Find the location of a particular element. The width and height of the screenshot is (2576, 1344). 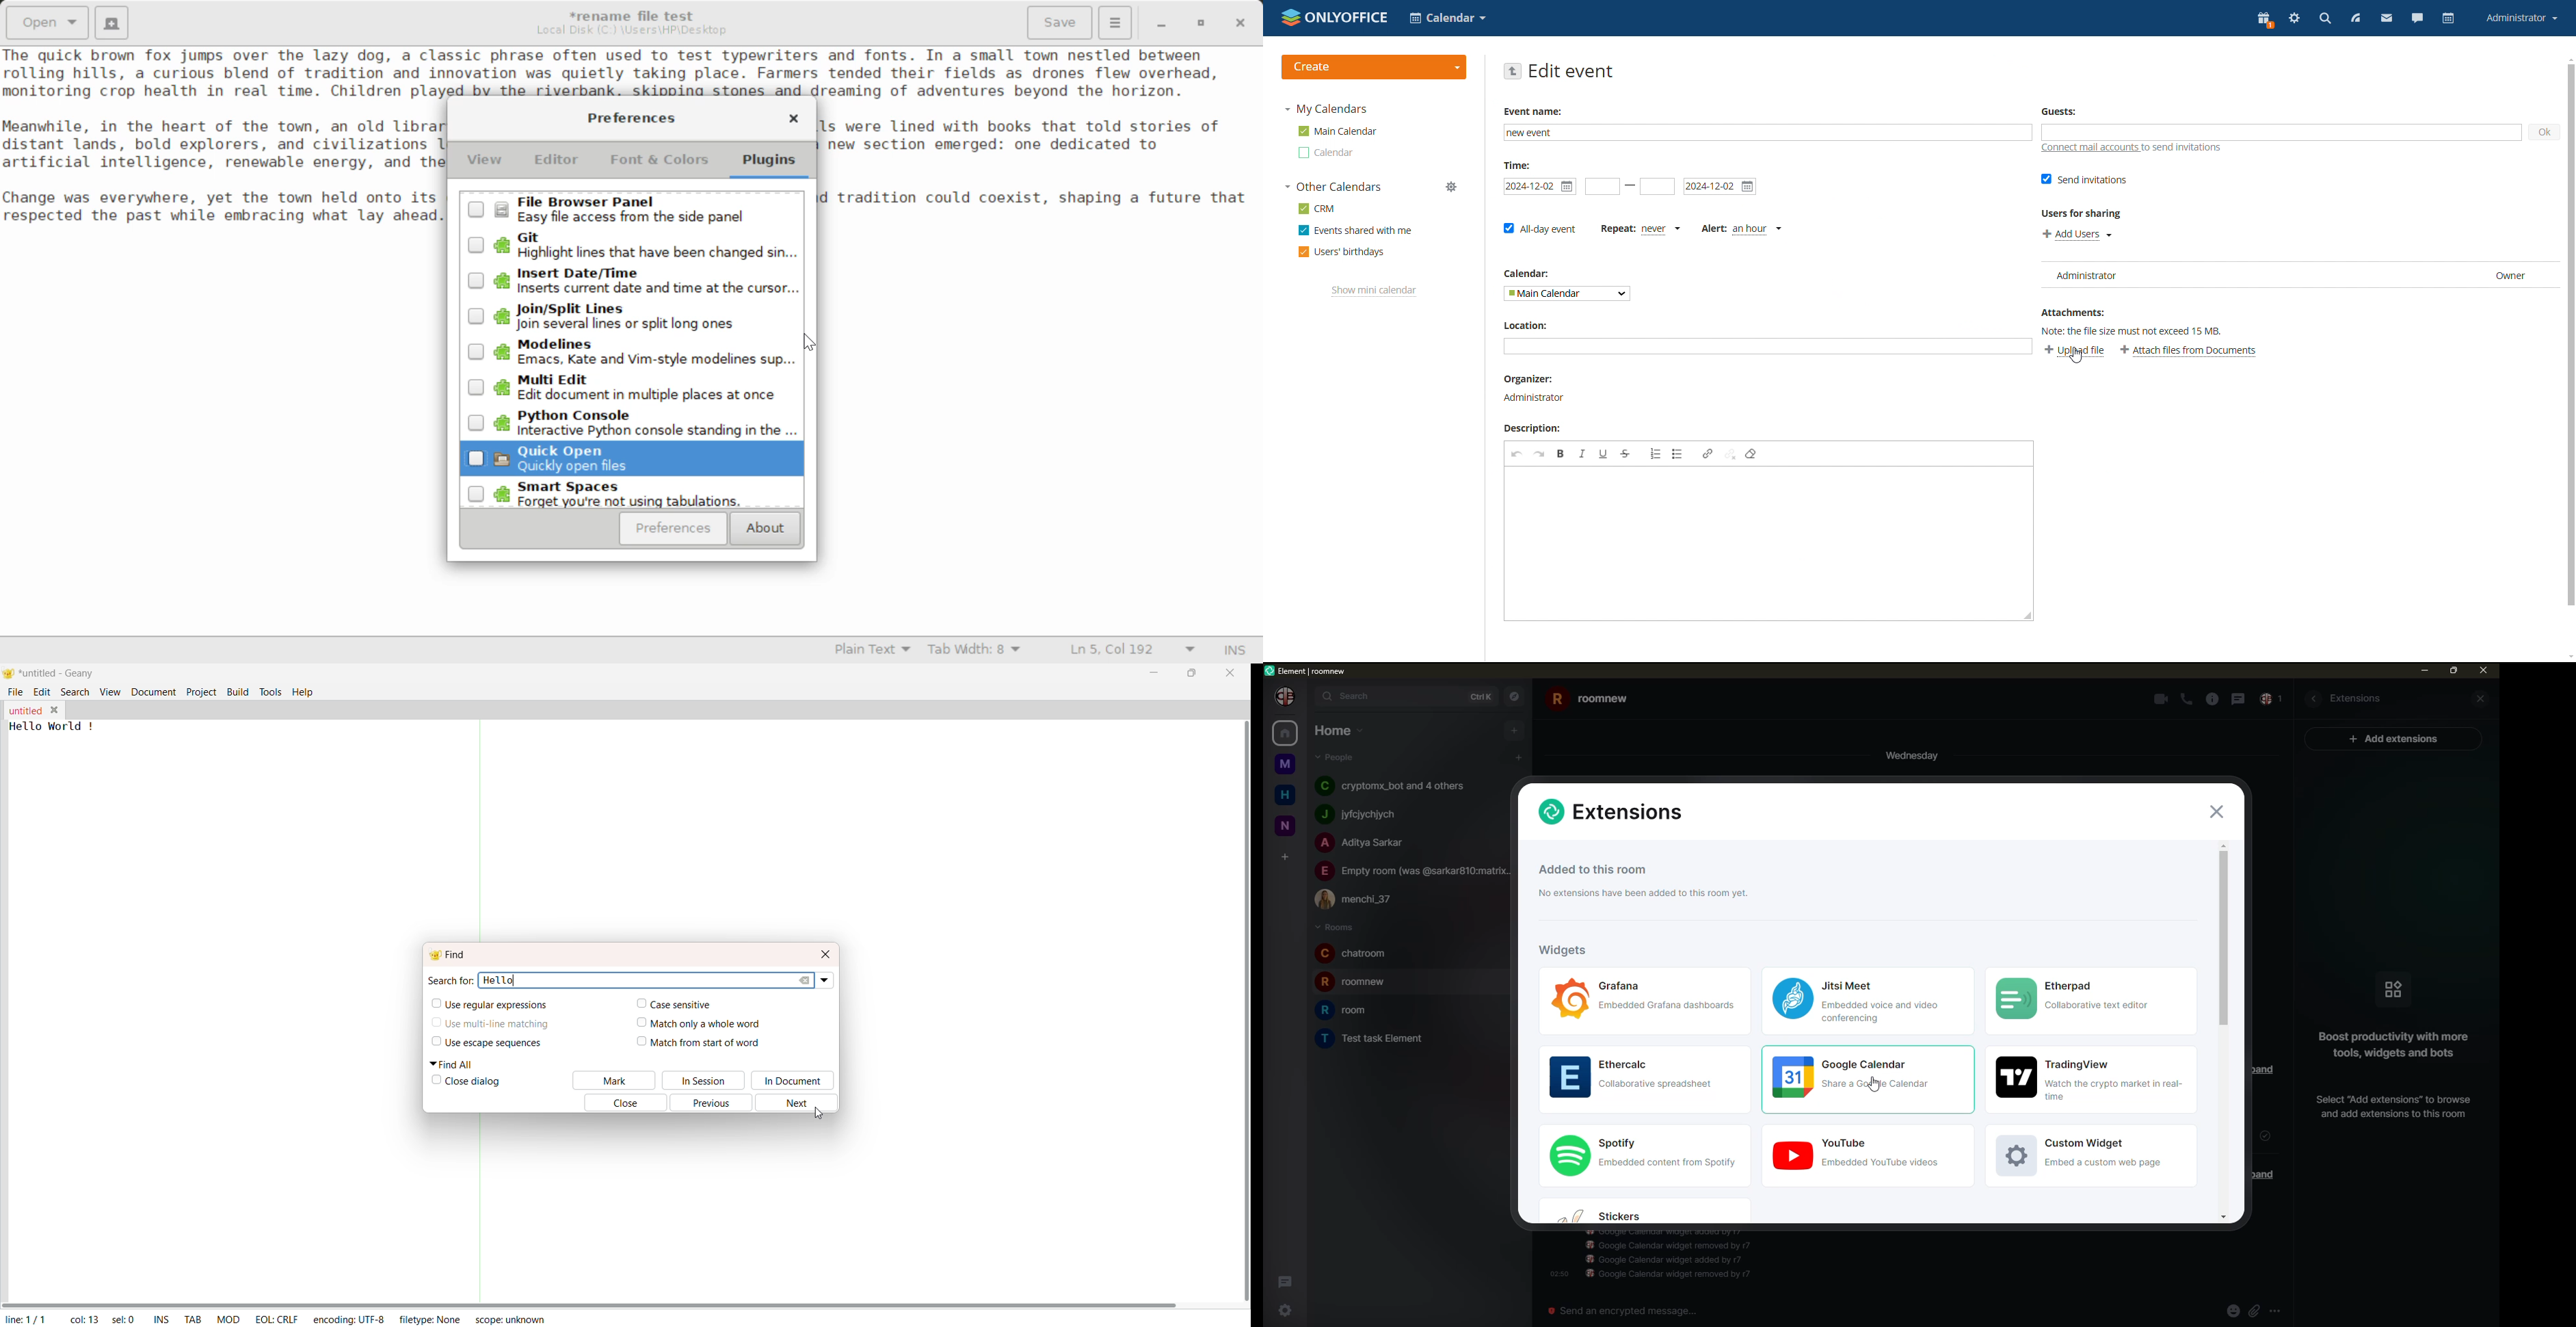

calendar is located at coordinates (1852, 1080).